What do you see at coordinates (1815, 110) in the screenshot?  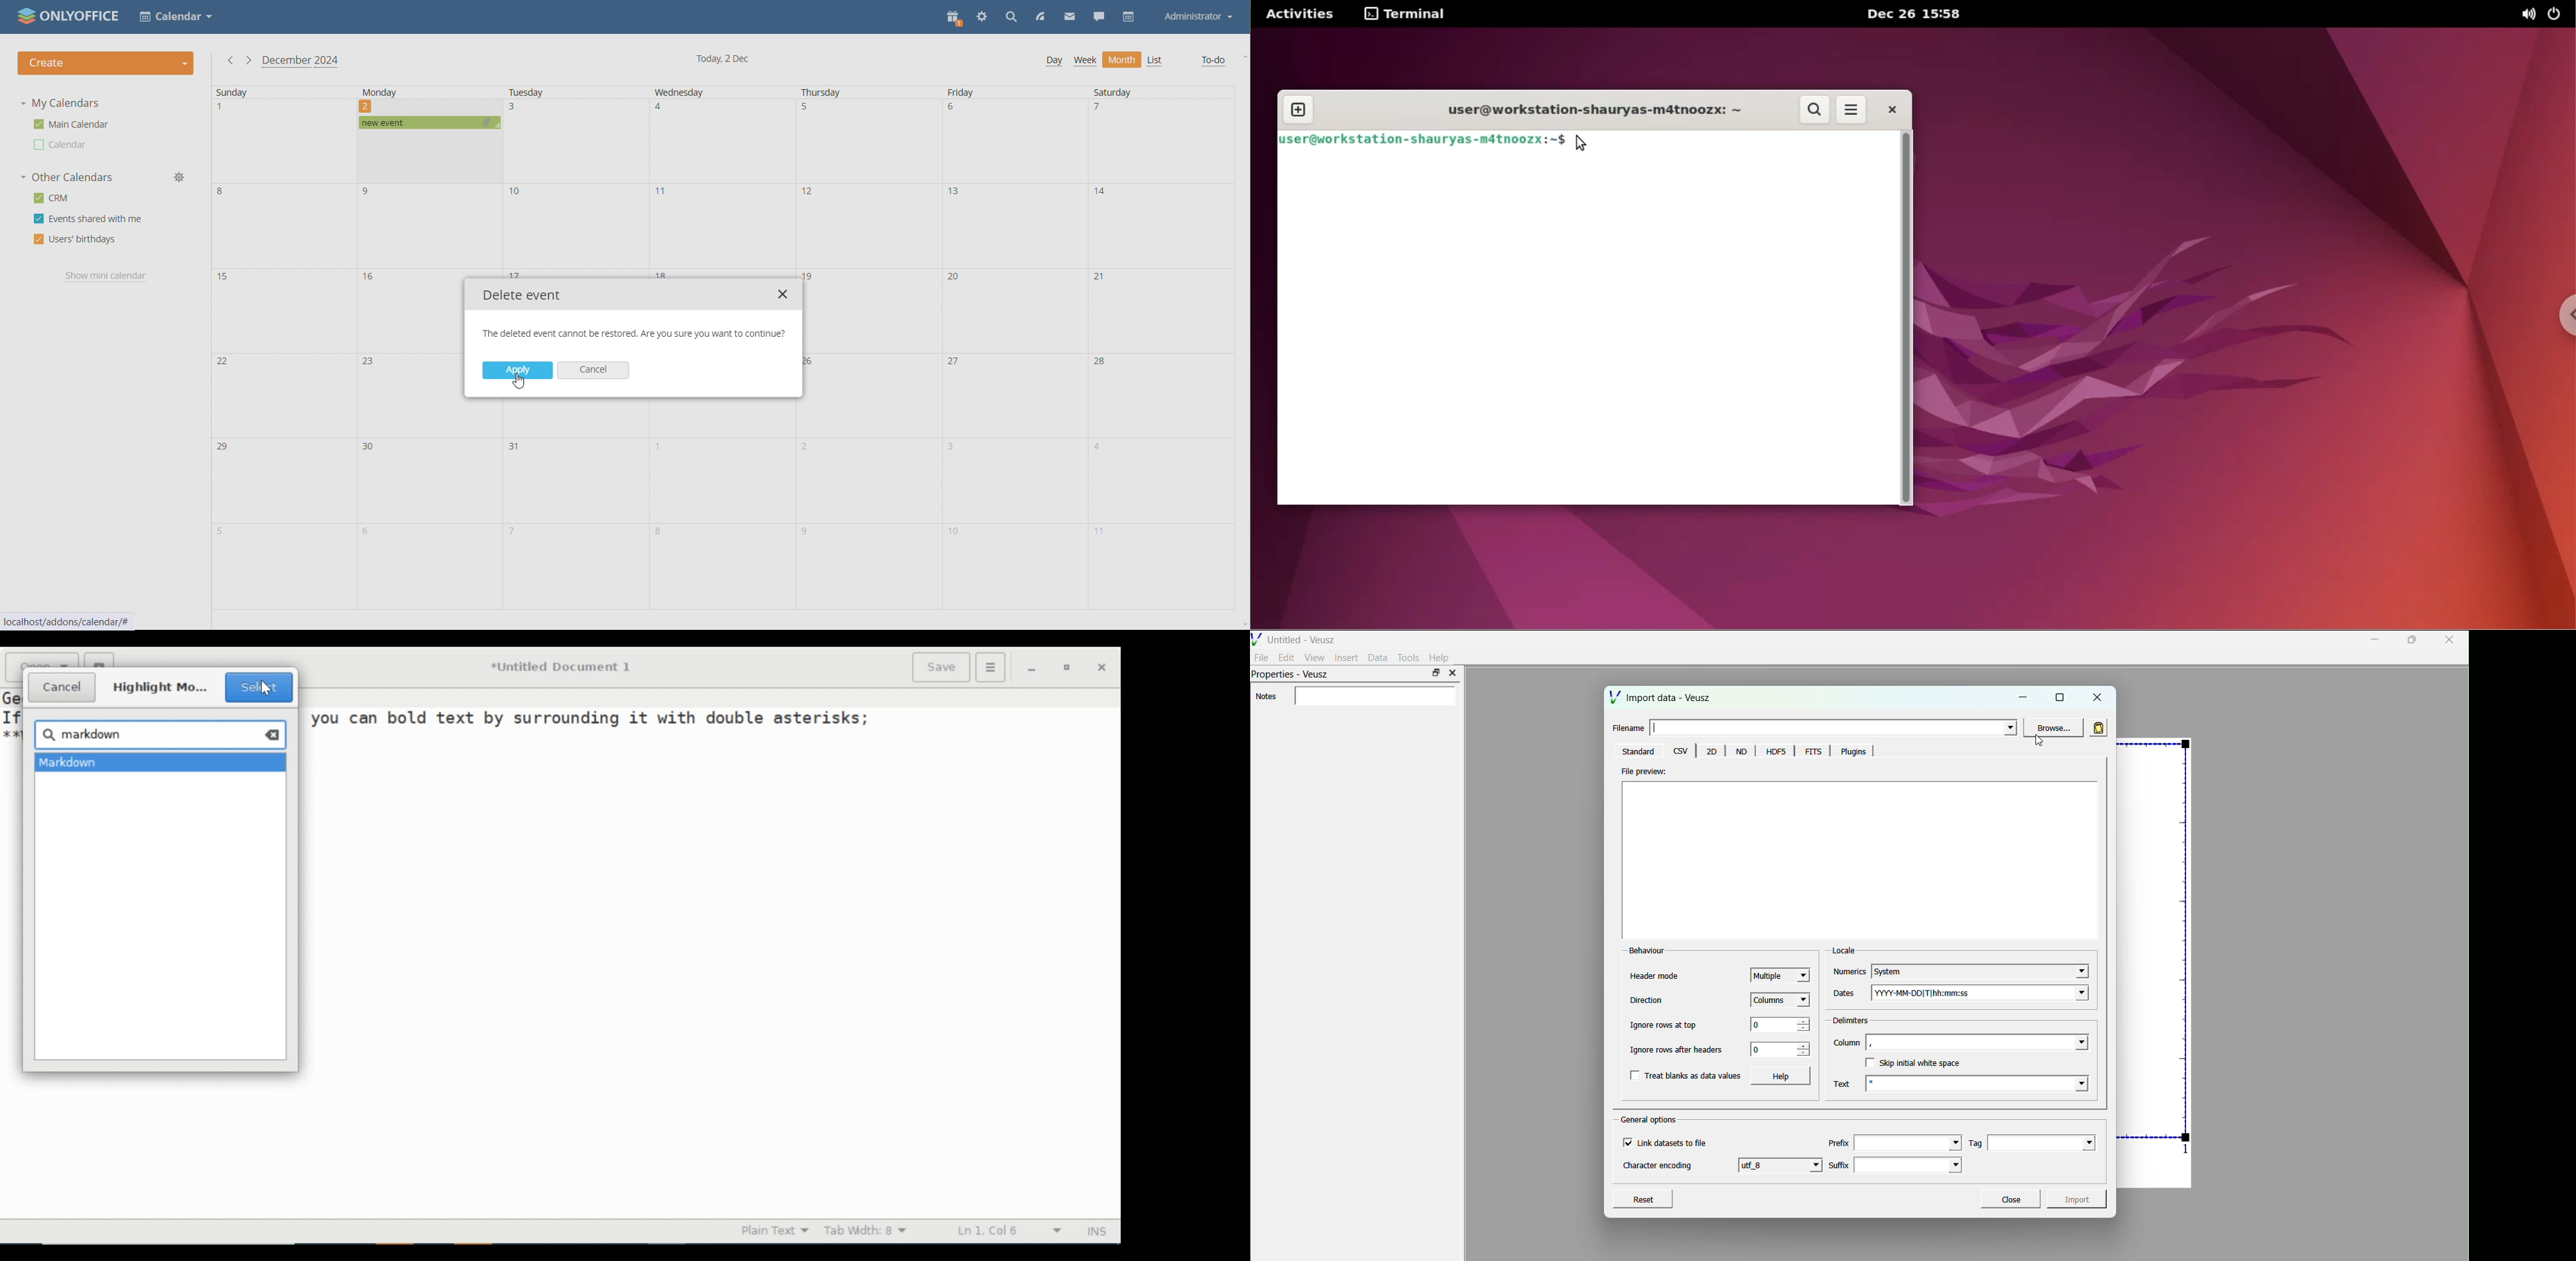 I see `search` at bounding box center [1815, 110].